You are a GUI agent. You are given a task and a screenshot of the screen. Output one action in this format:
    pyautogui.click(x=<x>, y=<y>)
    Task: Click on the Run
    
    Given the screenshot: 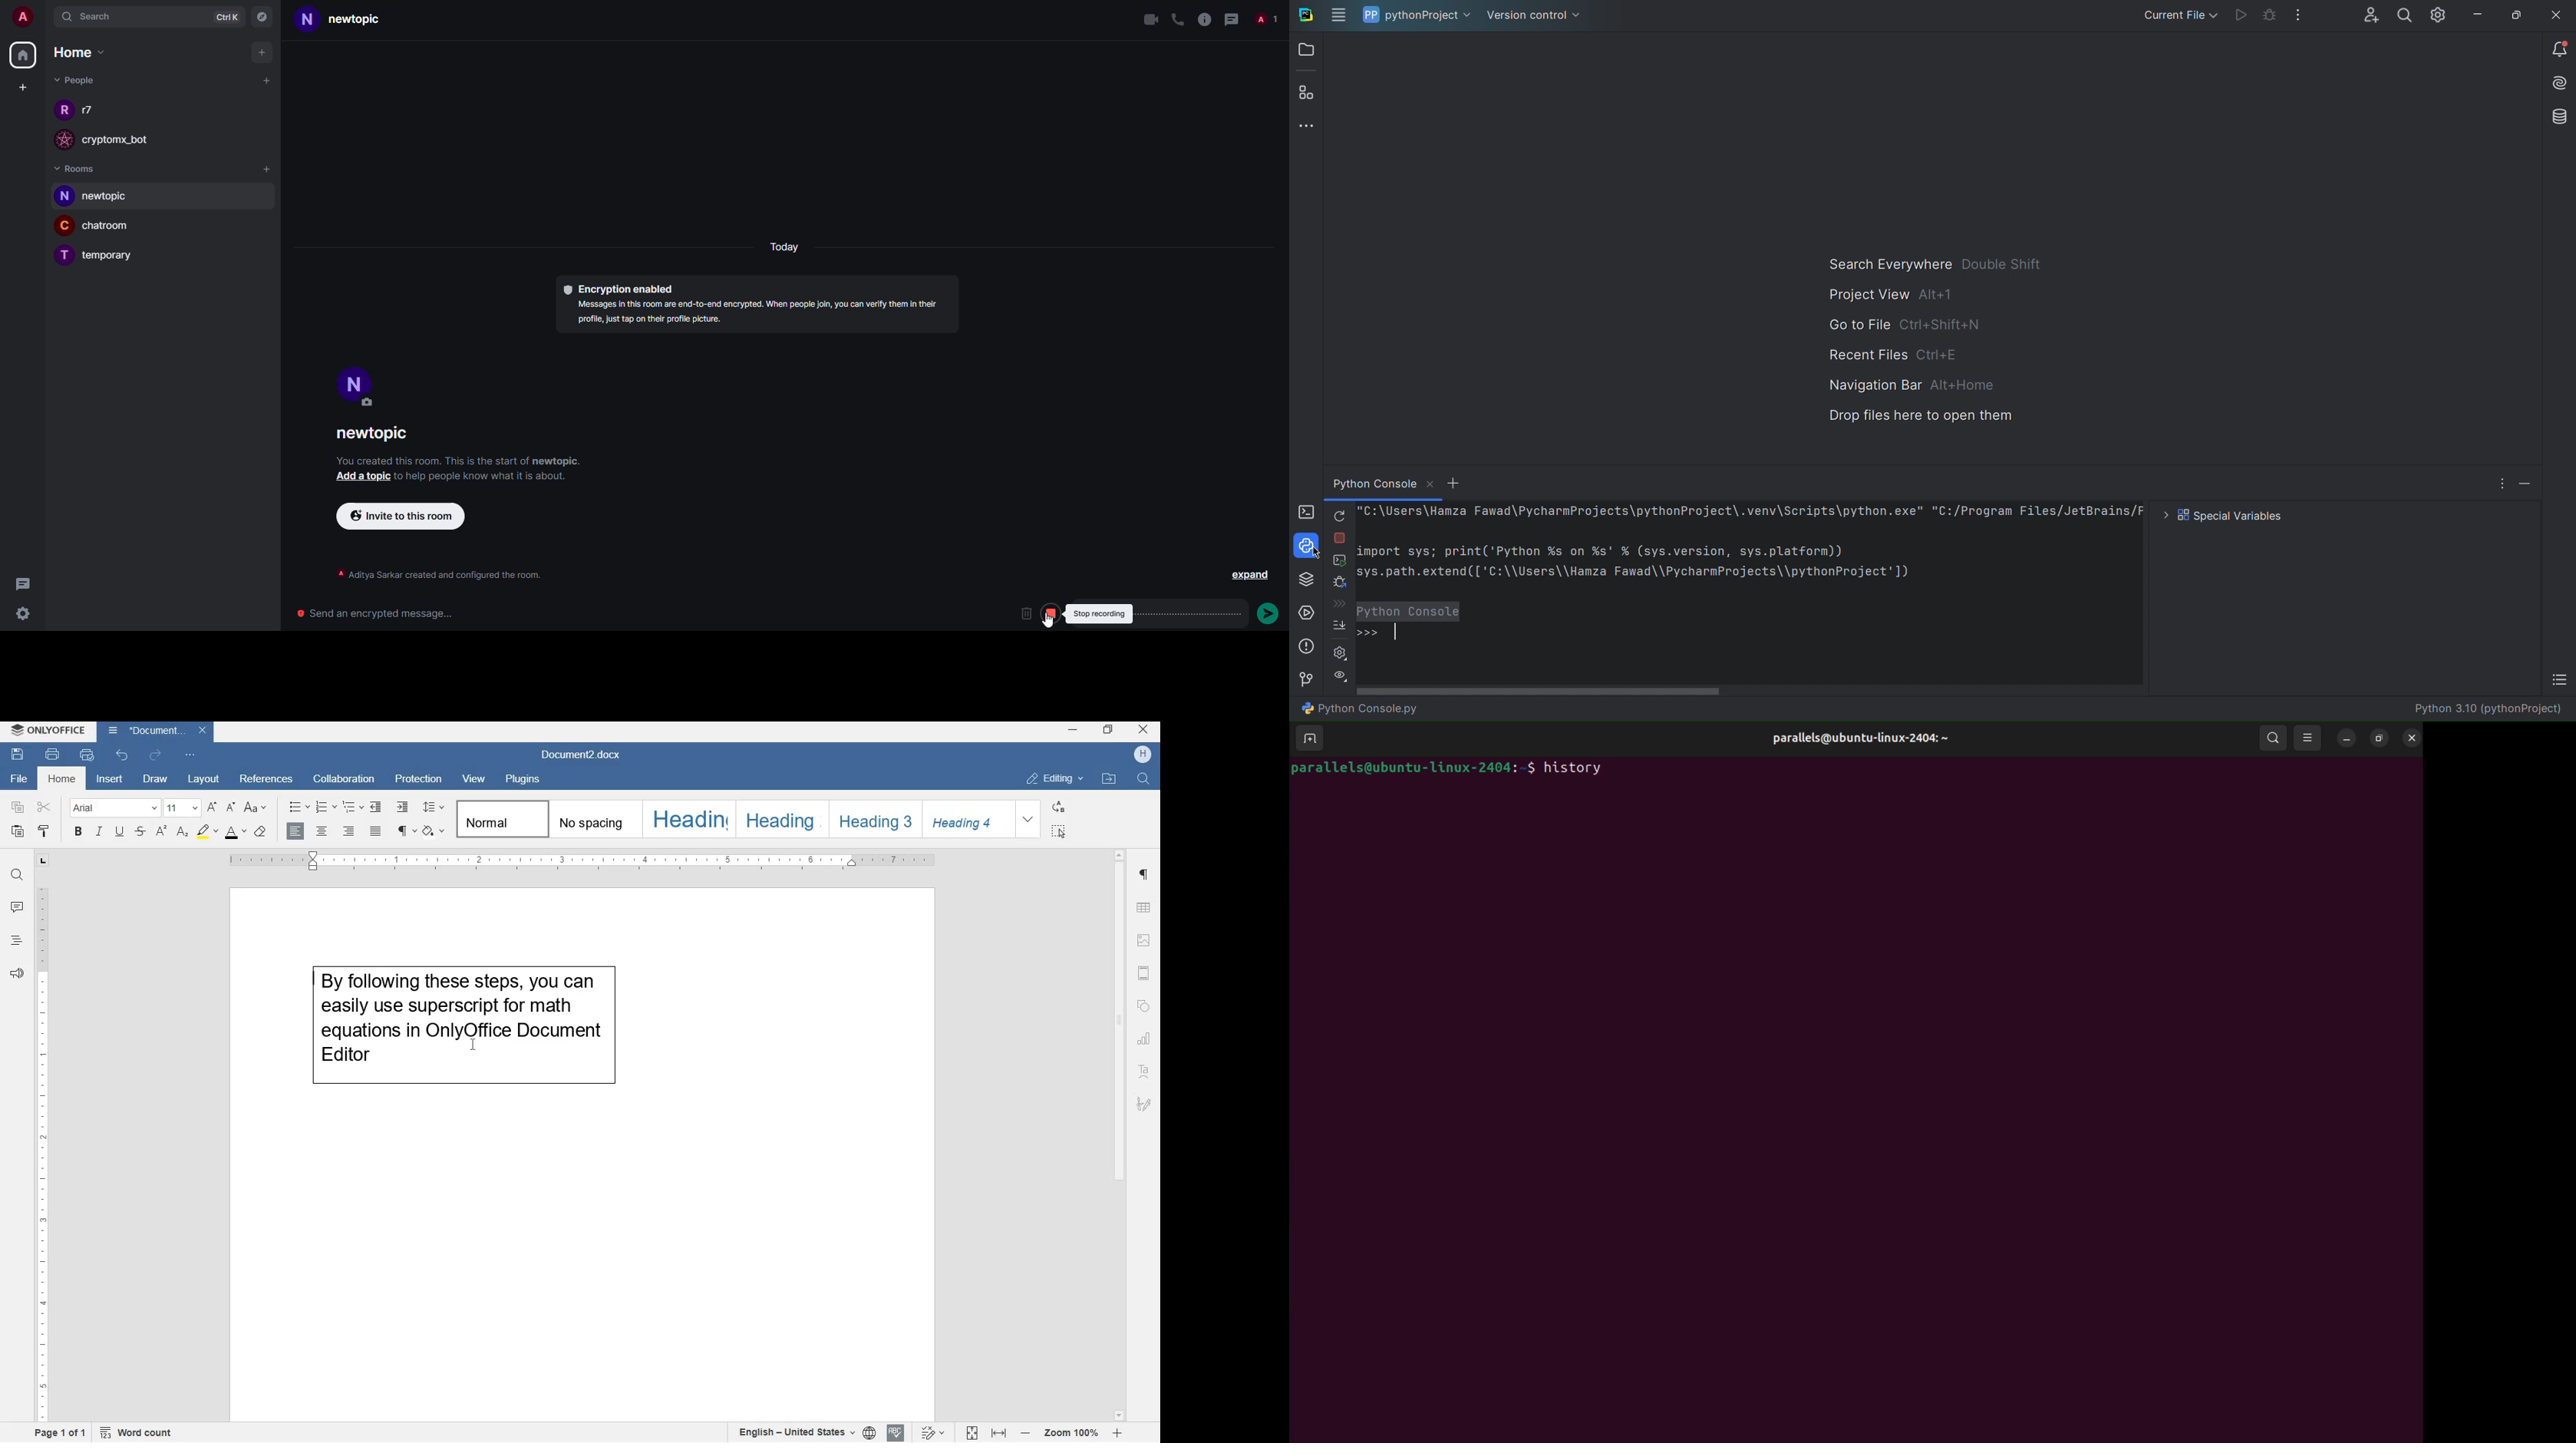 What is the action you would take?
    pyautogui.click(x=2236, y=17)
    